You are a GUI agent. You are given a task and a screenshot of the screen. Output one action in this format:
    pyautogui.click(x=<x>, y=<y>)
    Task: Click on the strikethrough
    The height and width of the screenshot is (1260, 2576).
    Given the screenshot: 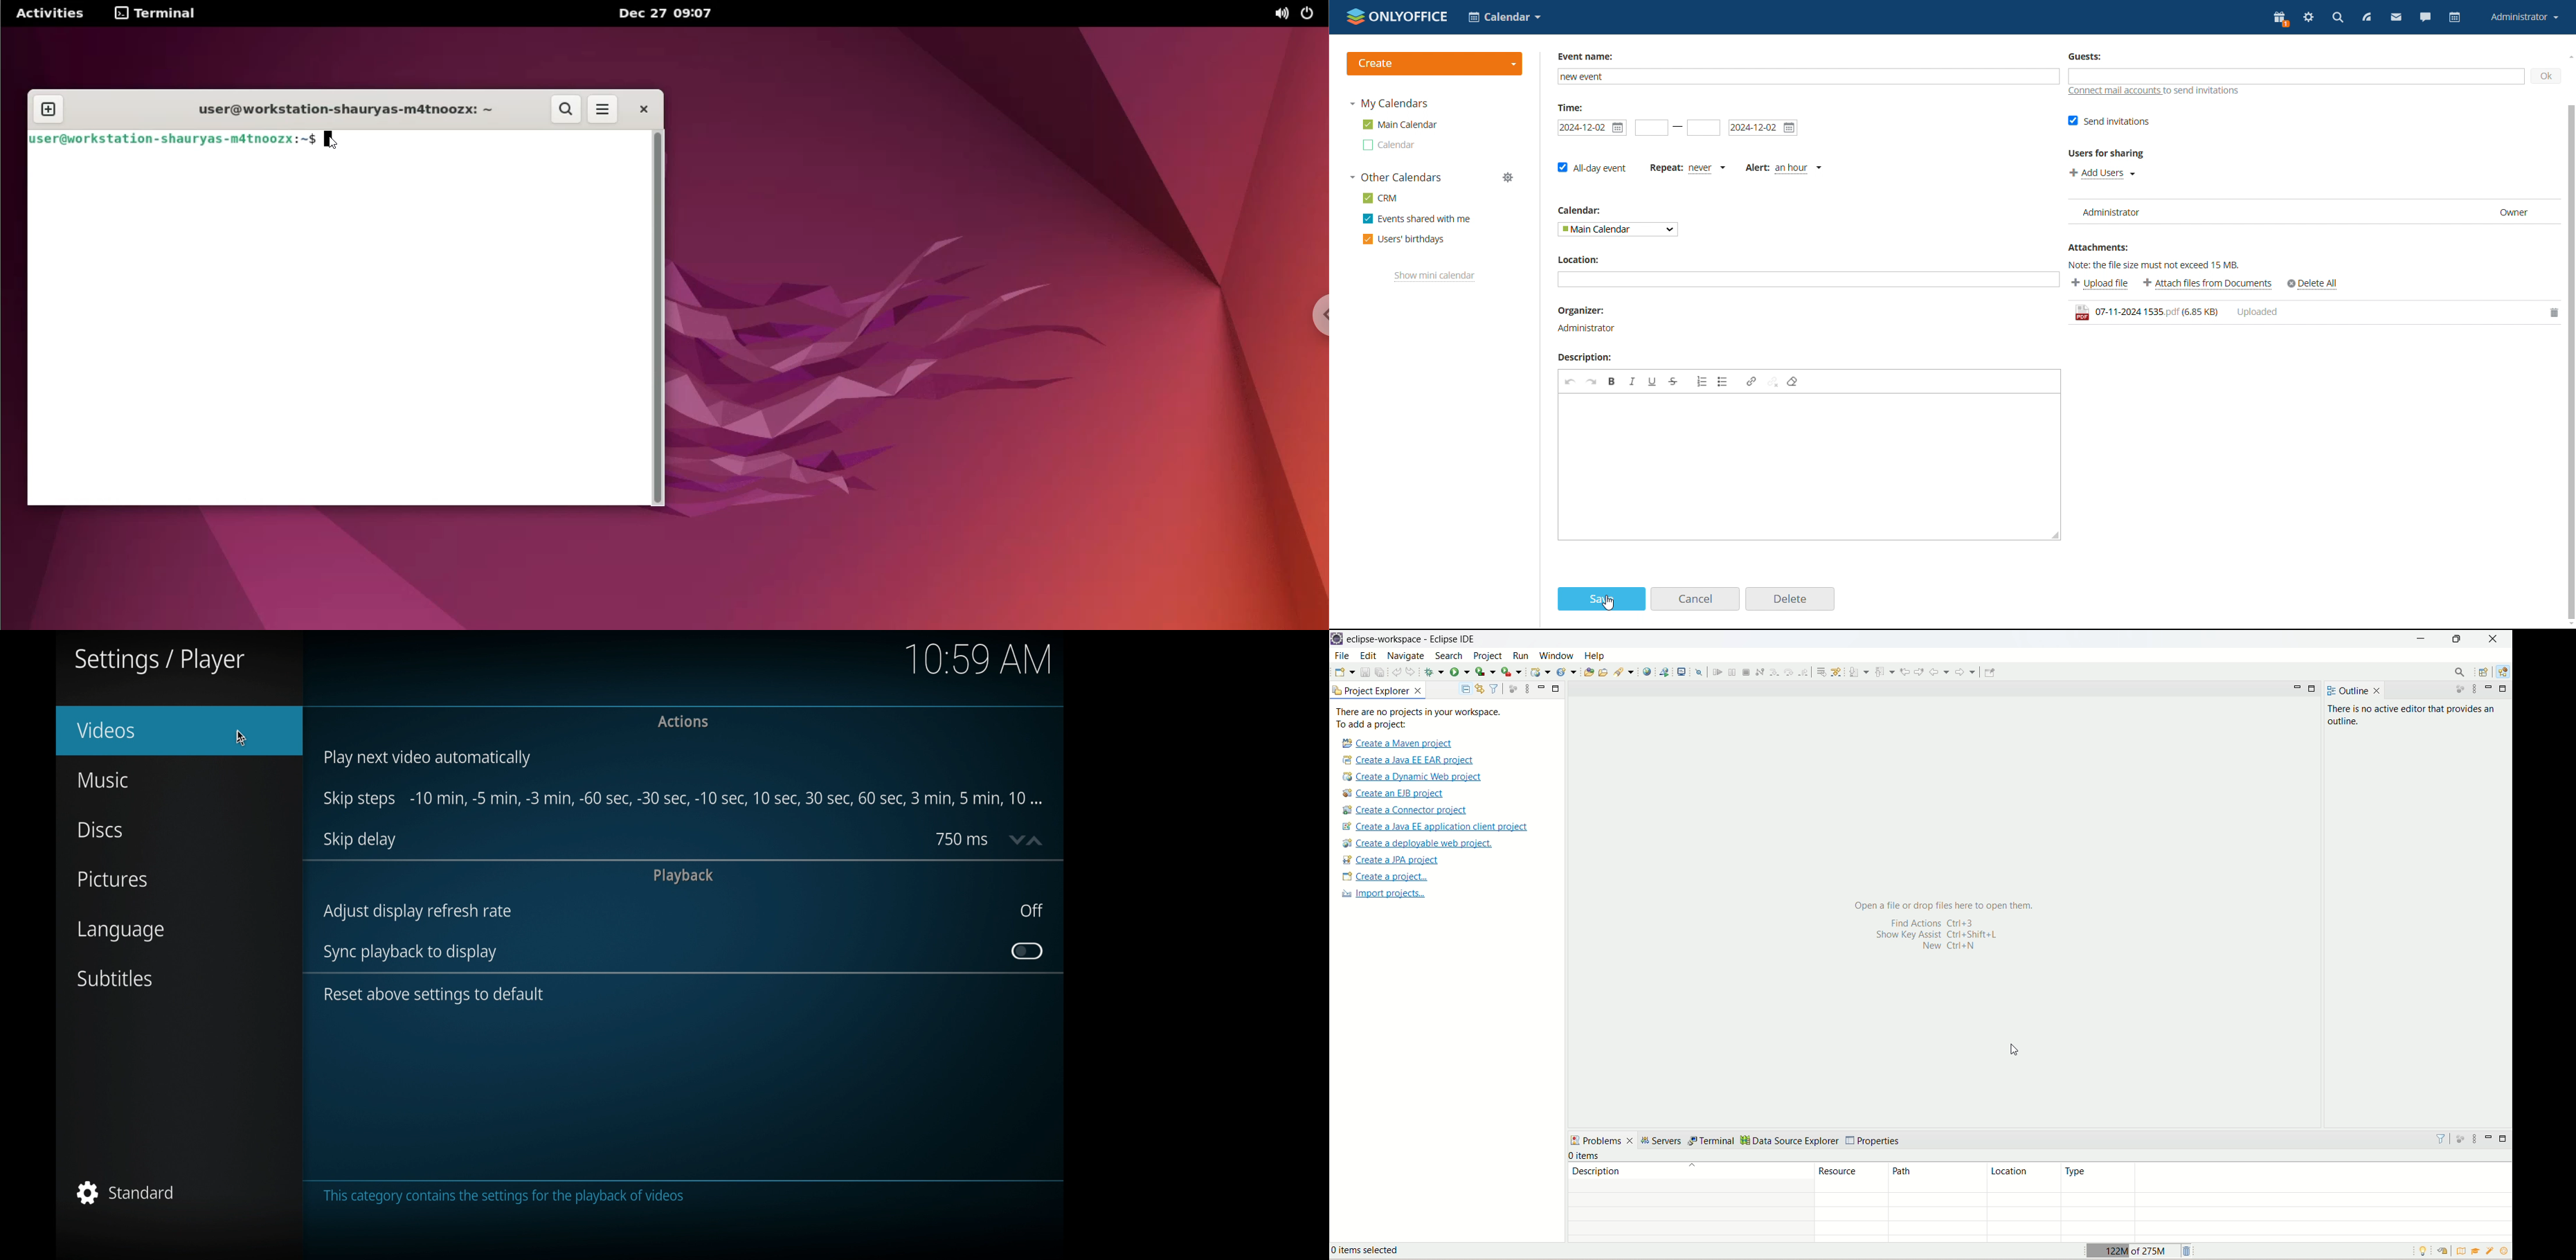 What is the action you would take?
    pyautogui.click(x=1674, y=380)
    